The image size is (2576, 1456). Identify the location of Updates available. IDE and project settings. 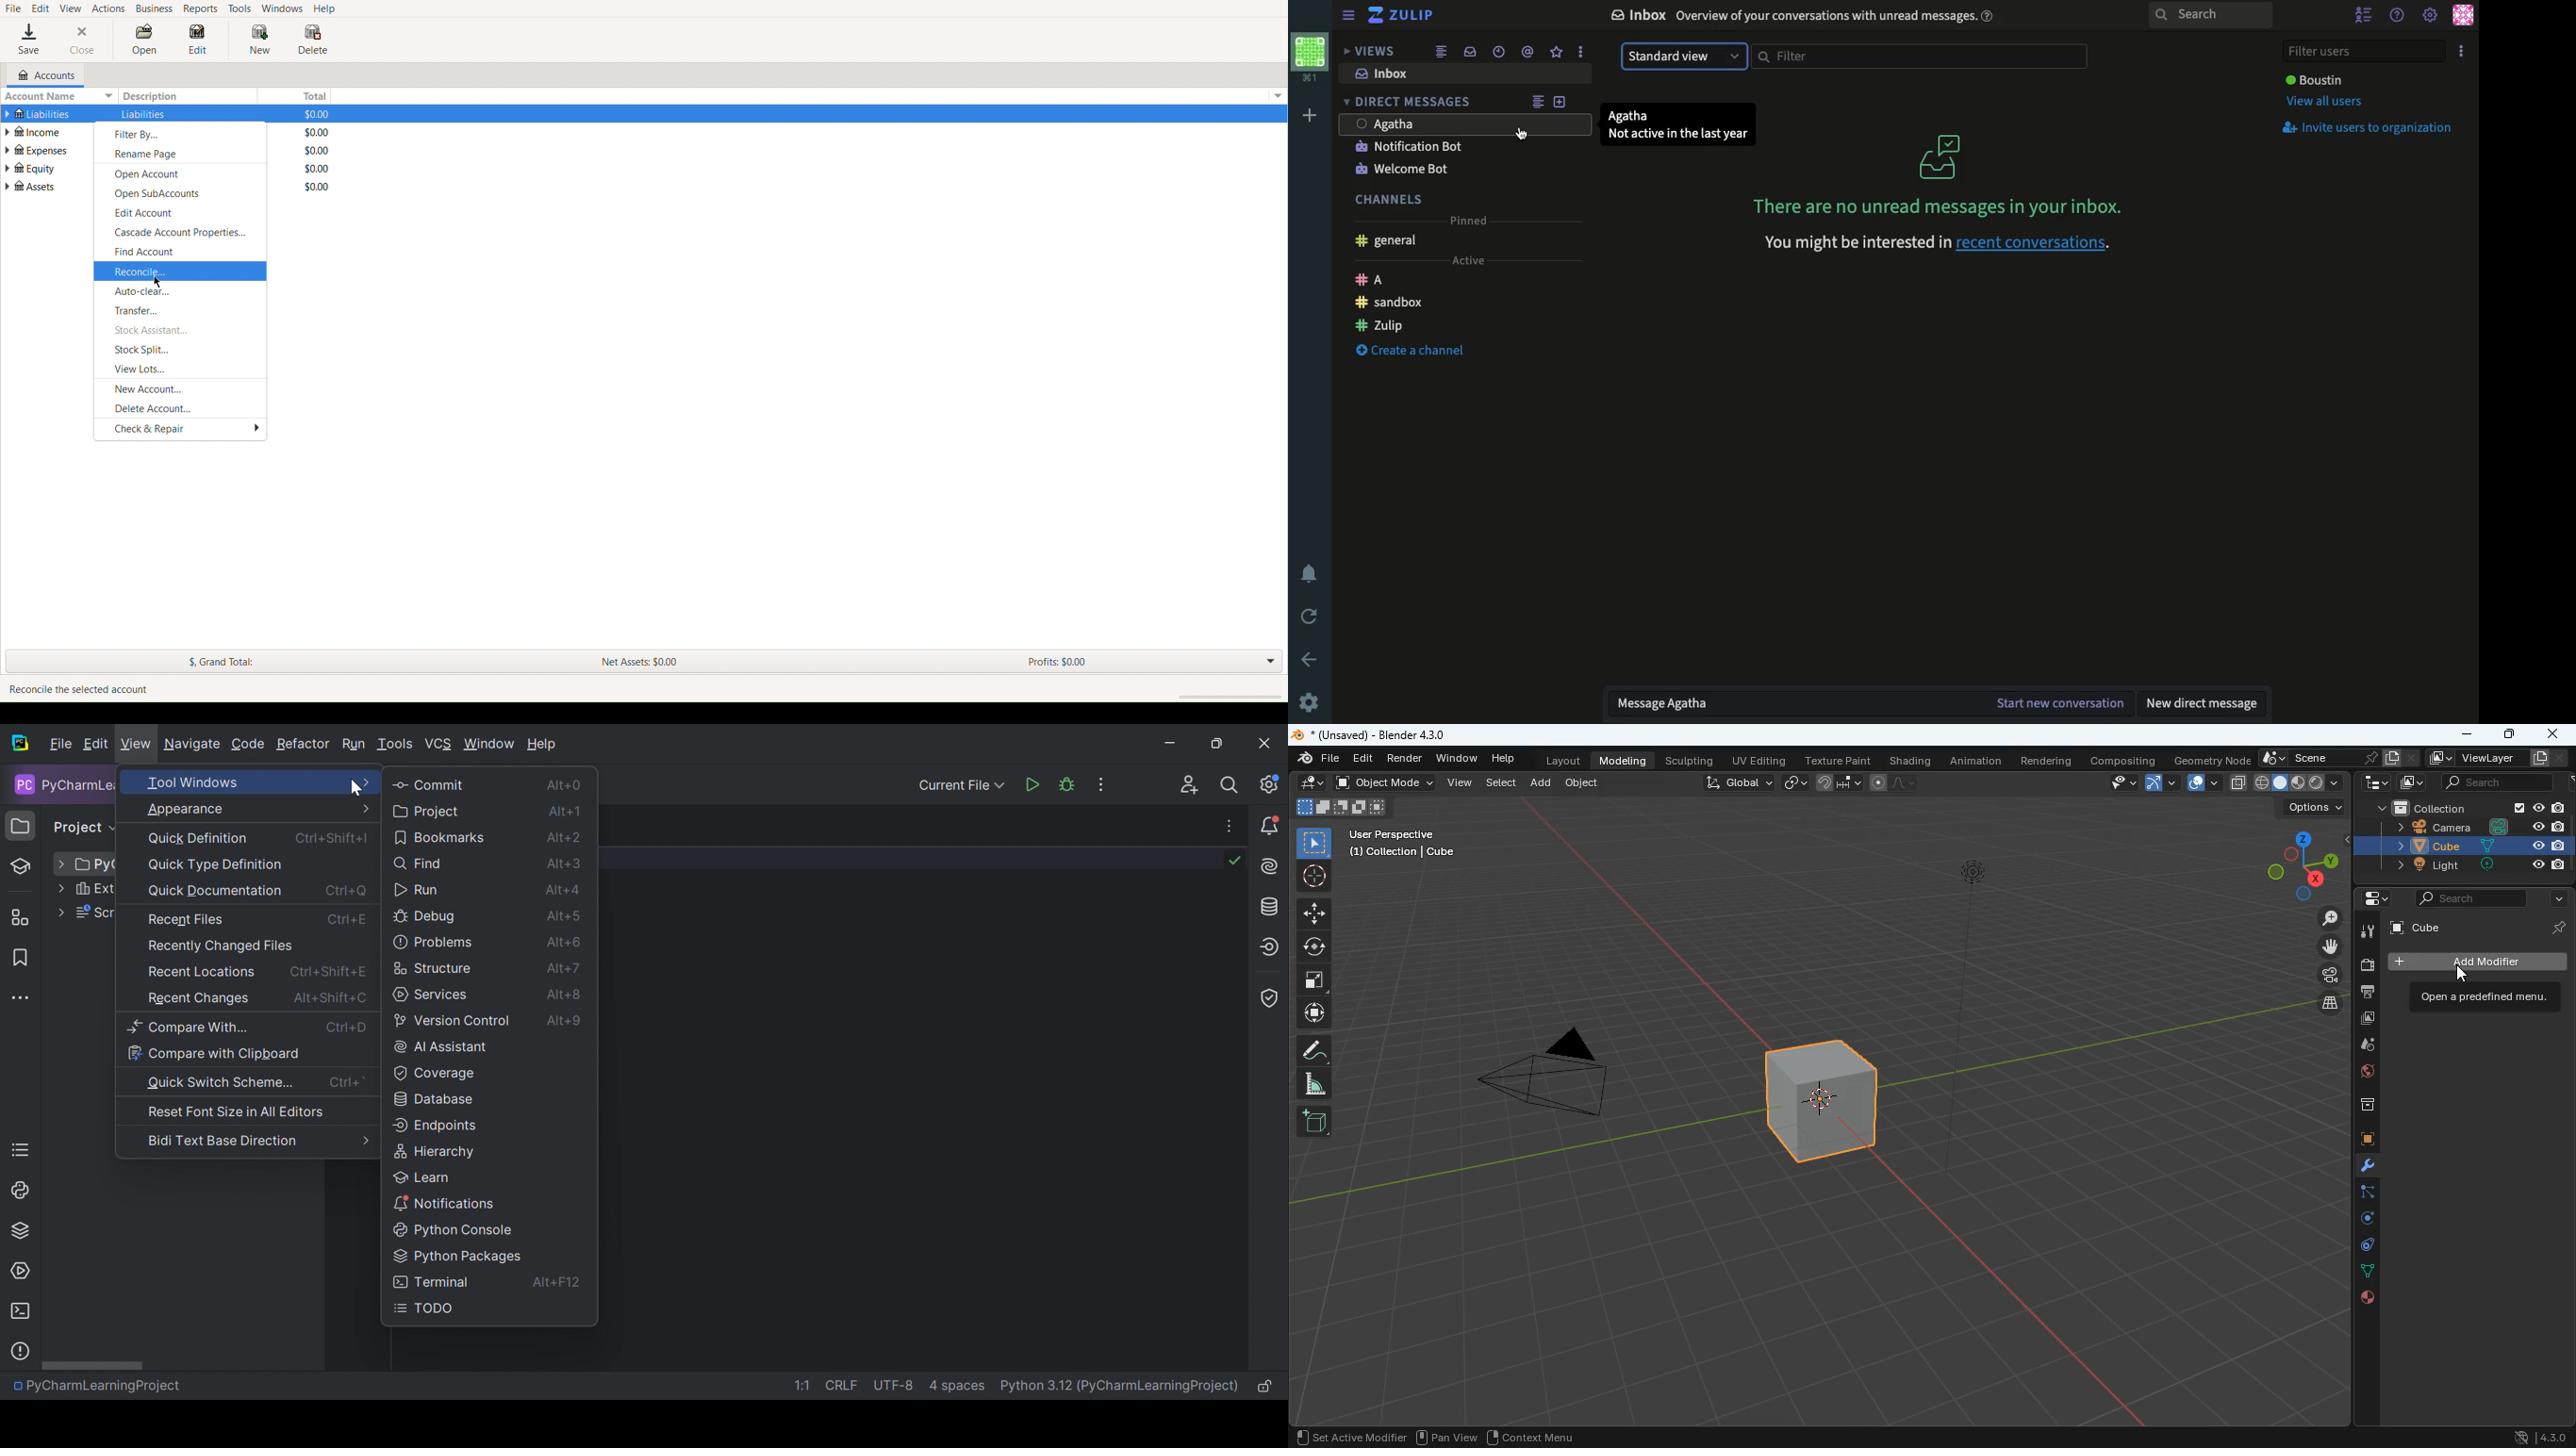
(1271, 784).